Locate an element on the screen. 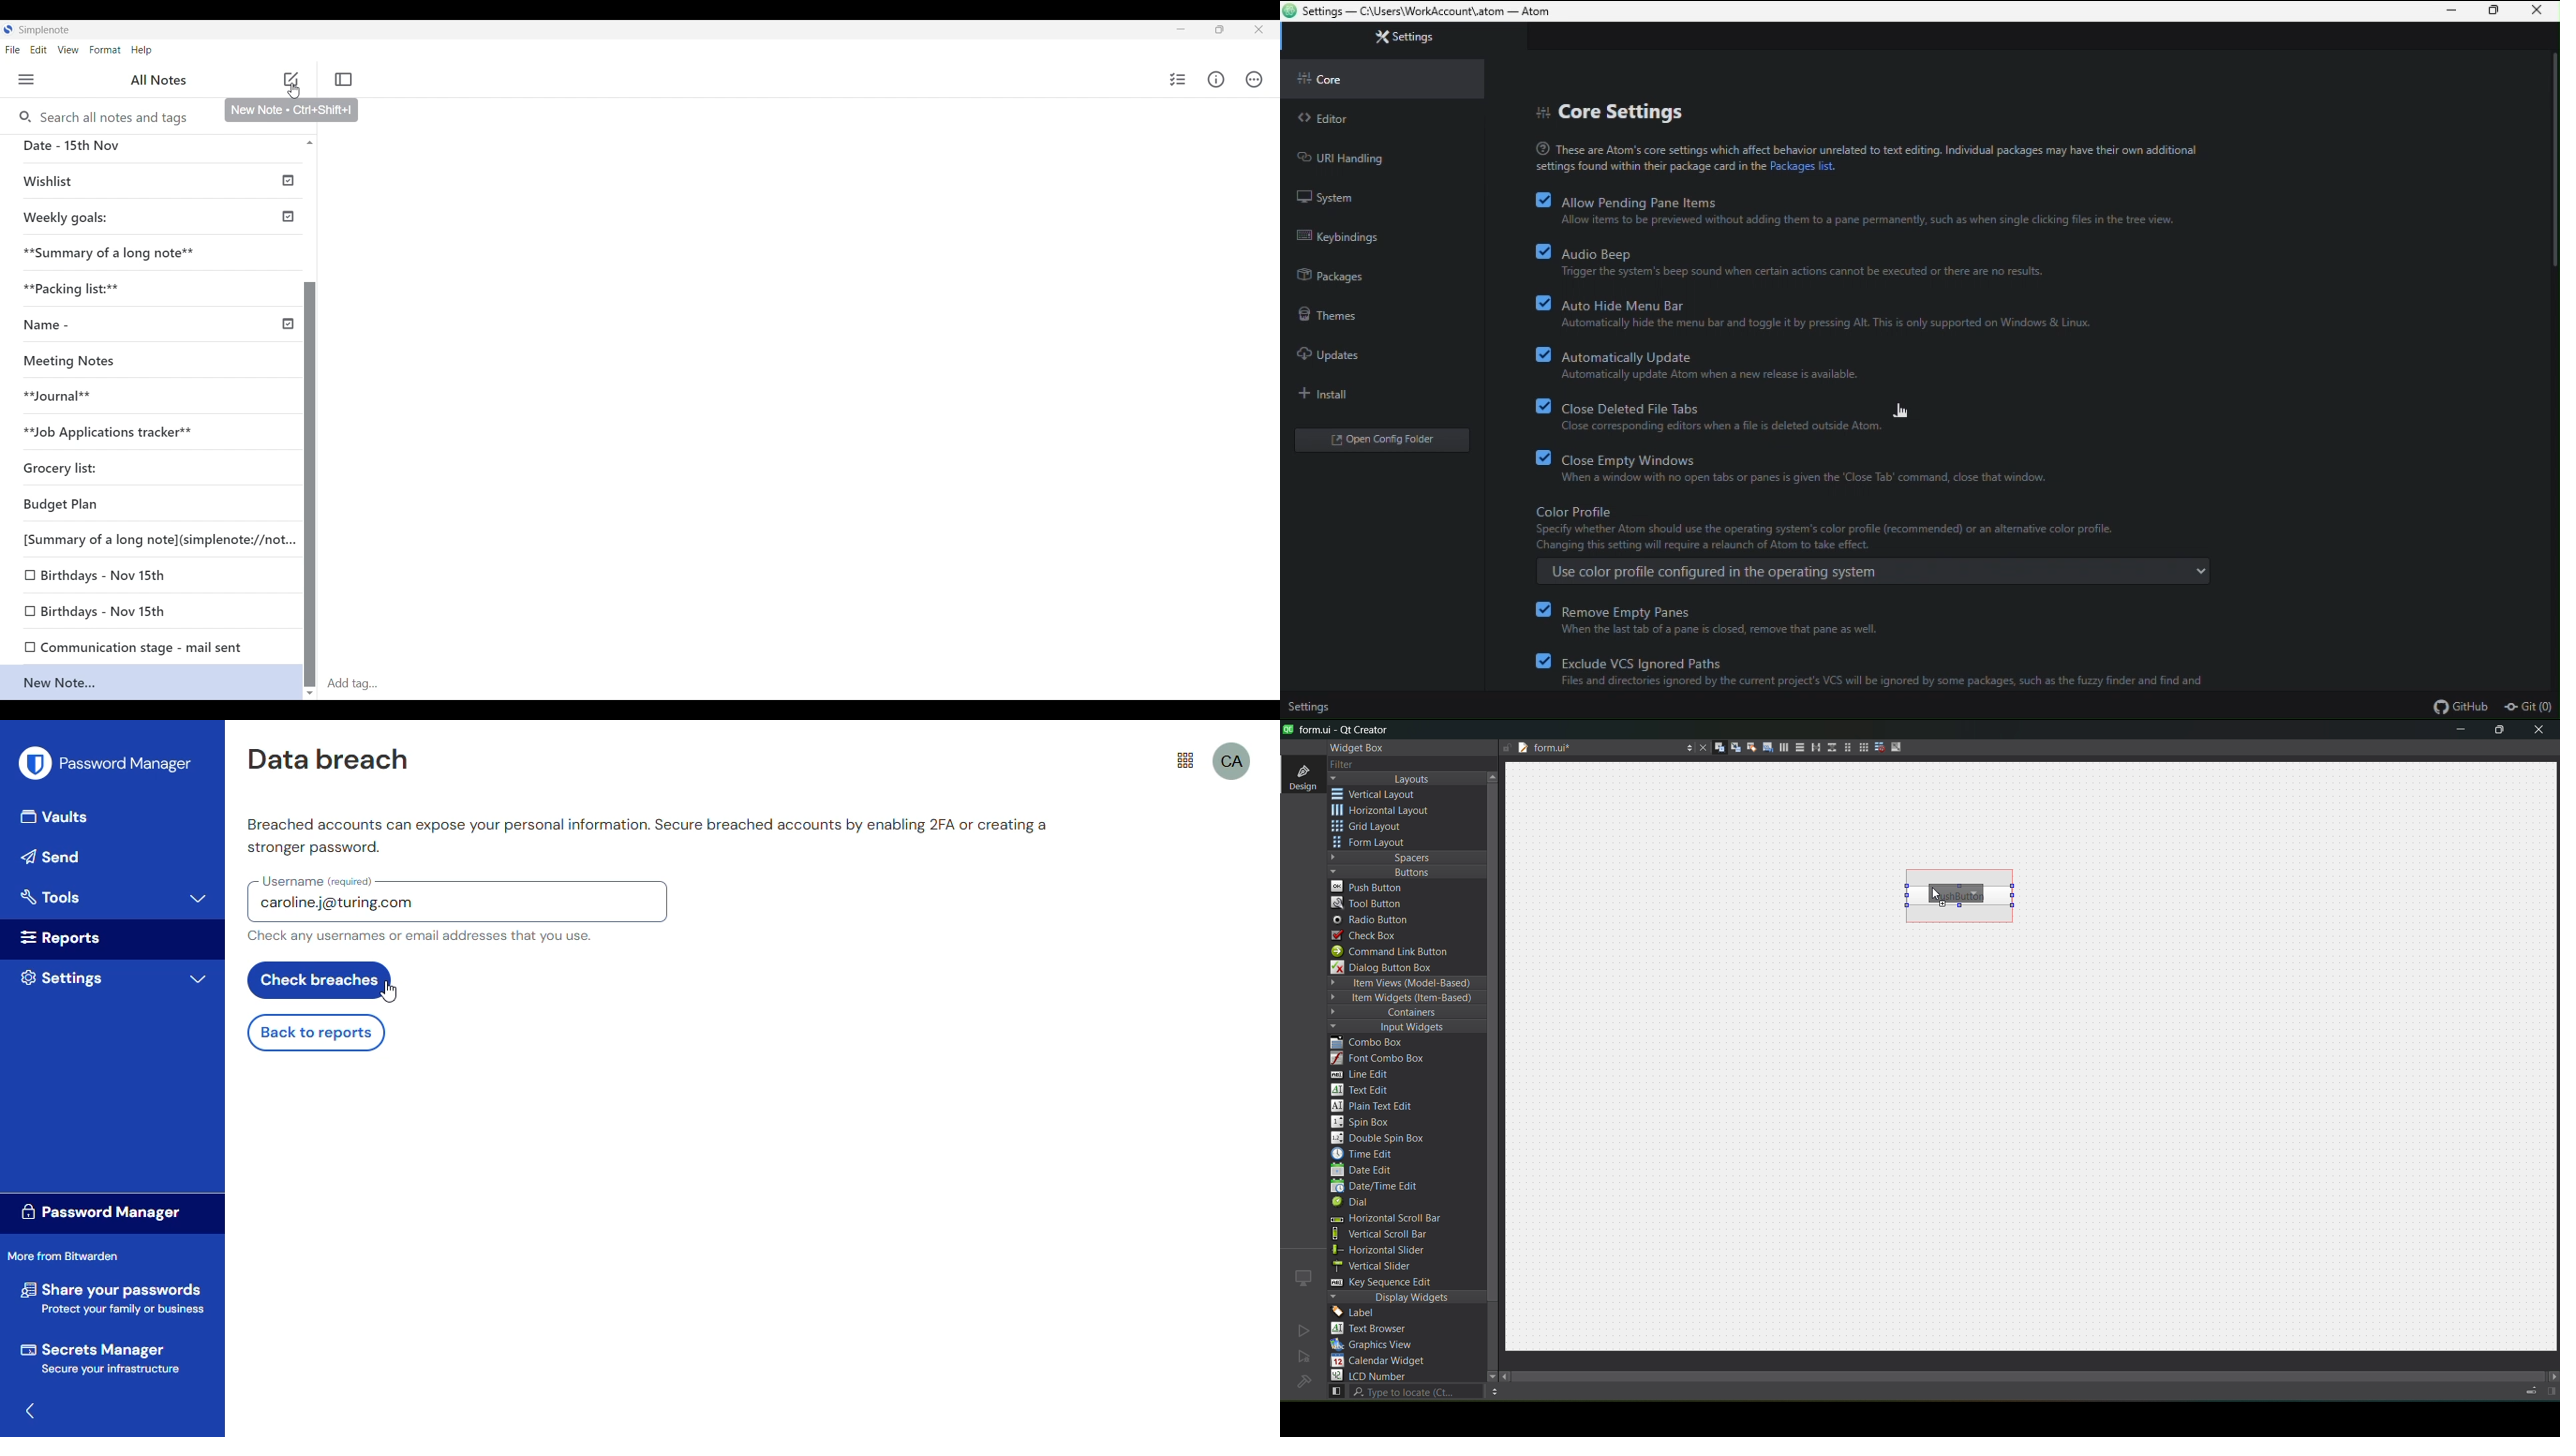 This screenshot has height=1456, width=2576. Automatically update  is located at coordinates (1730, 364).